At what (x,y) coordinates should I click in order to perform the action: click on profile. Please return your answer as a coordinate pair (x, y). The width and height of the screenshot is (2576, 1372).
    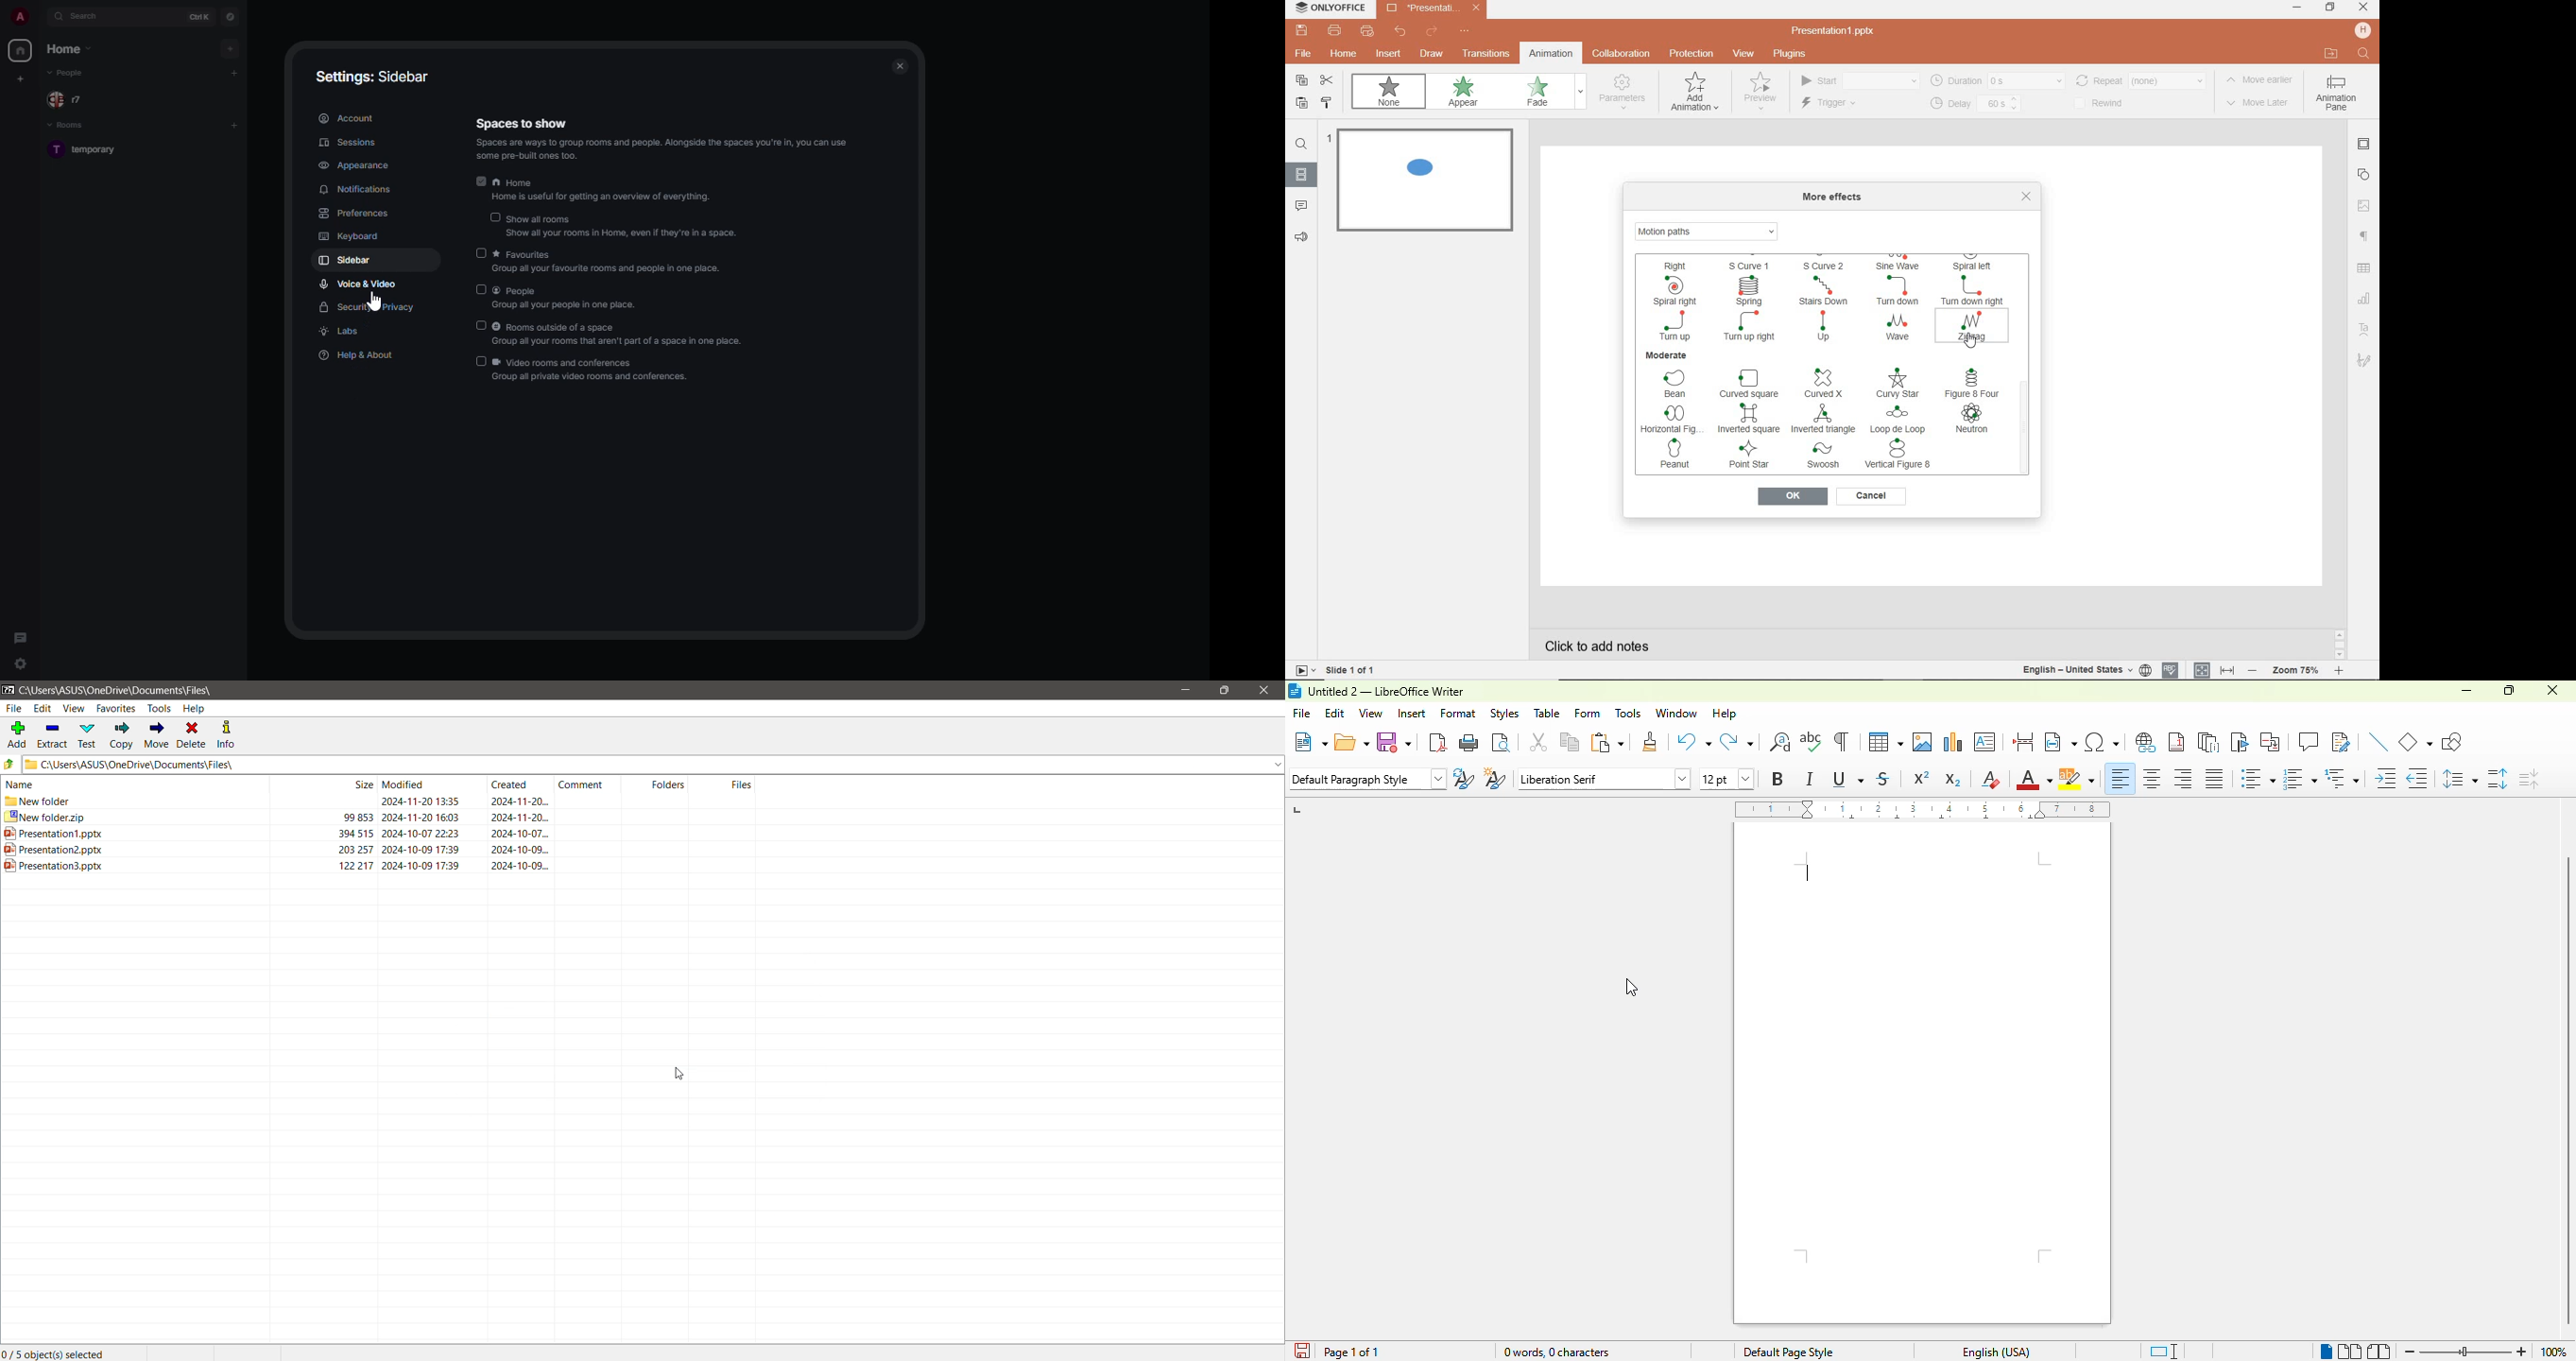
    Looking at the image, I should click on (2362, 30).